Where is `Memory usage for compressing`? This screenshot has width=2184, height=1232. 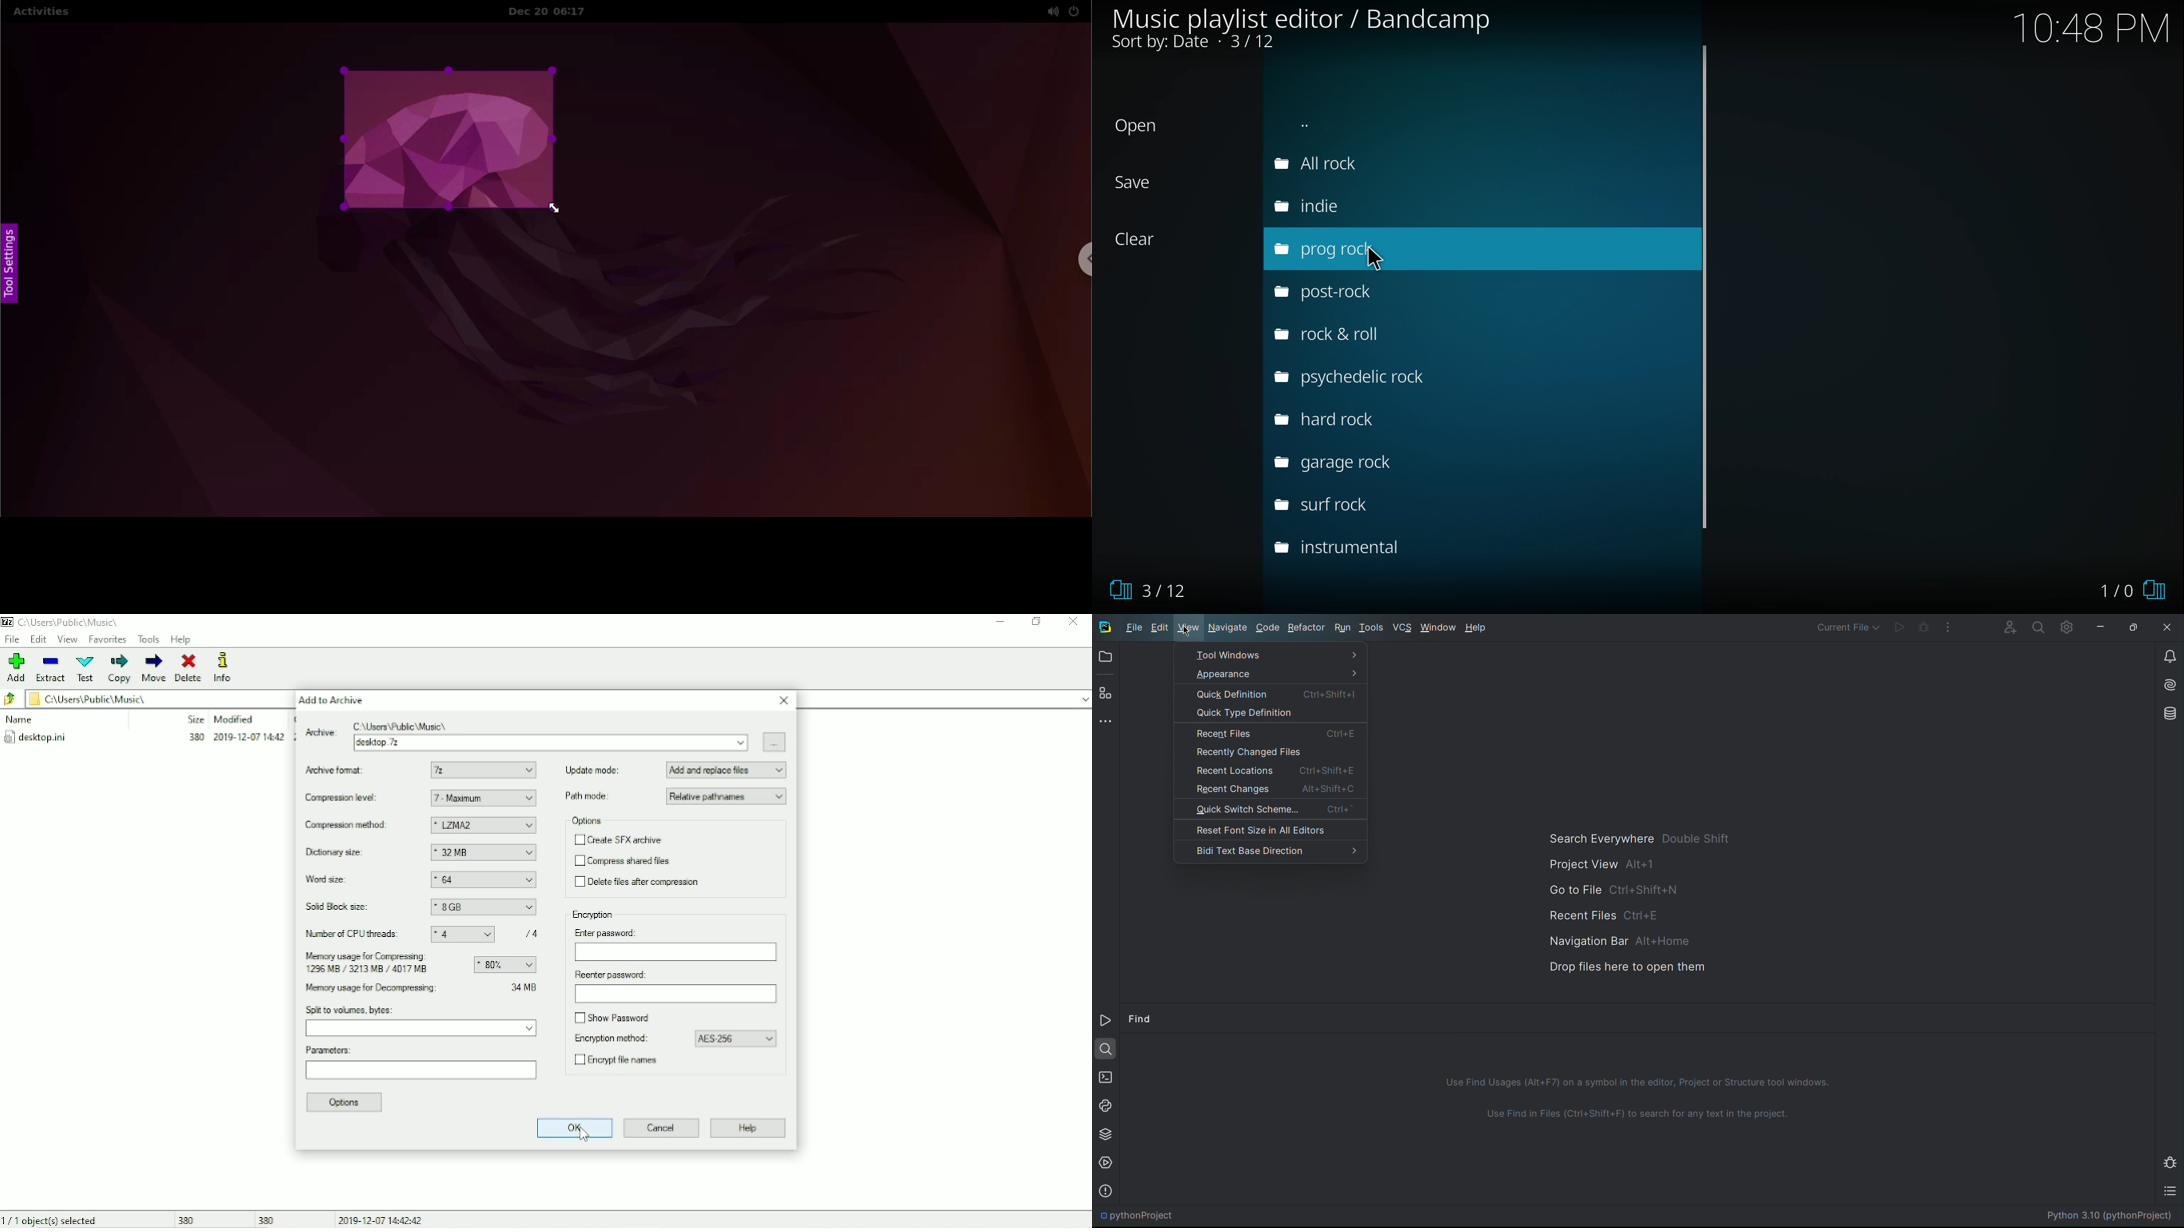 Memory usage for compressing is located at coordinates (505, 965).